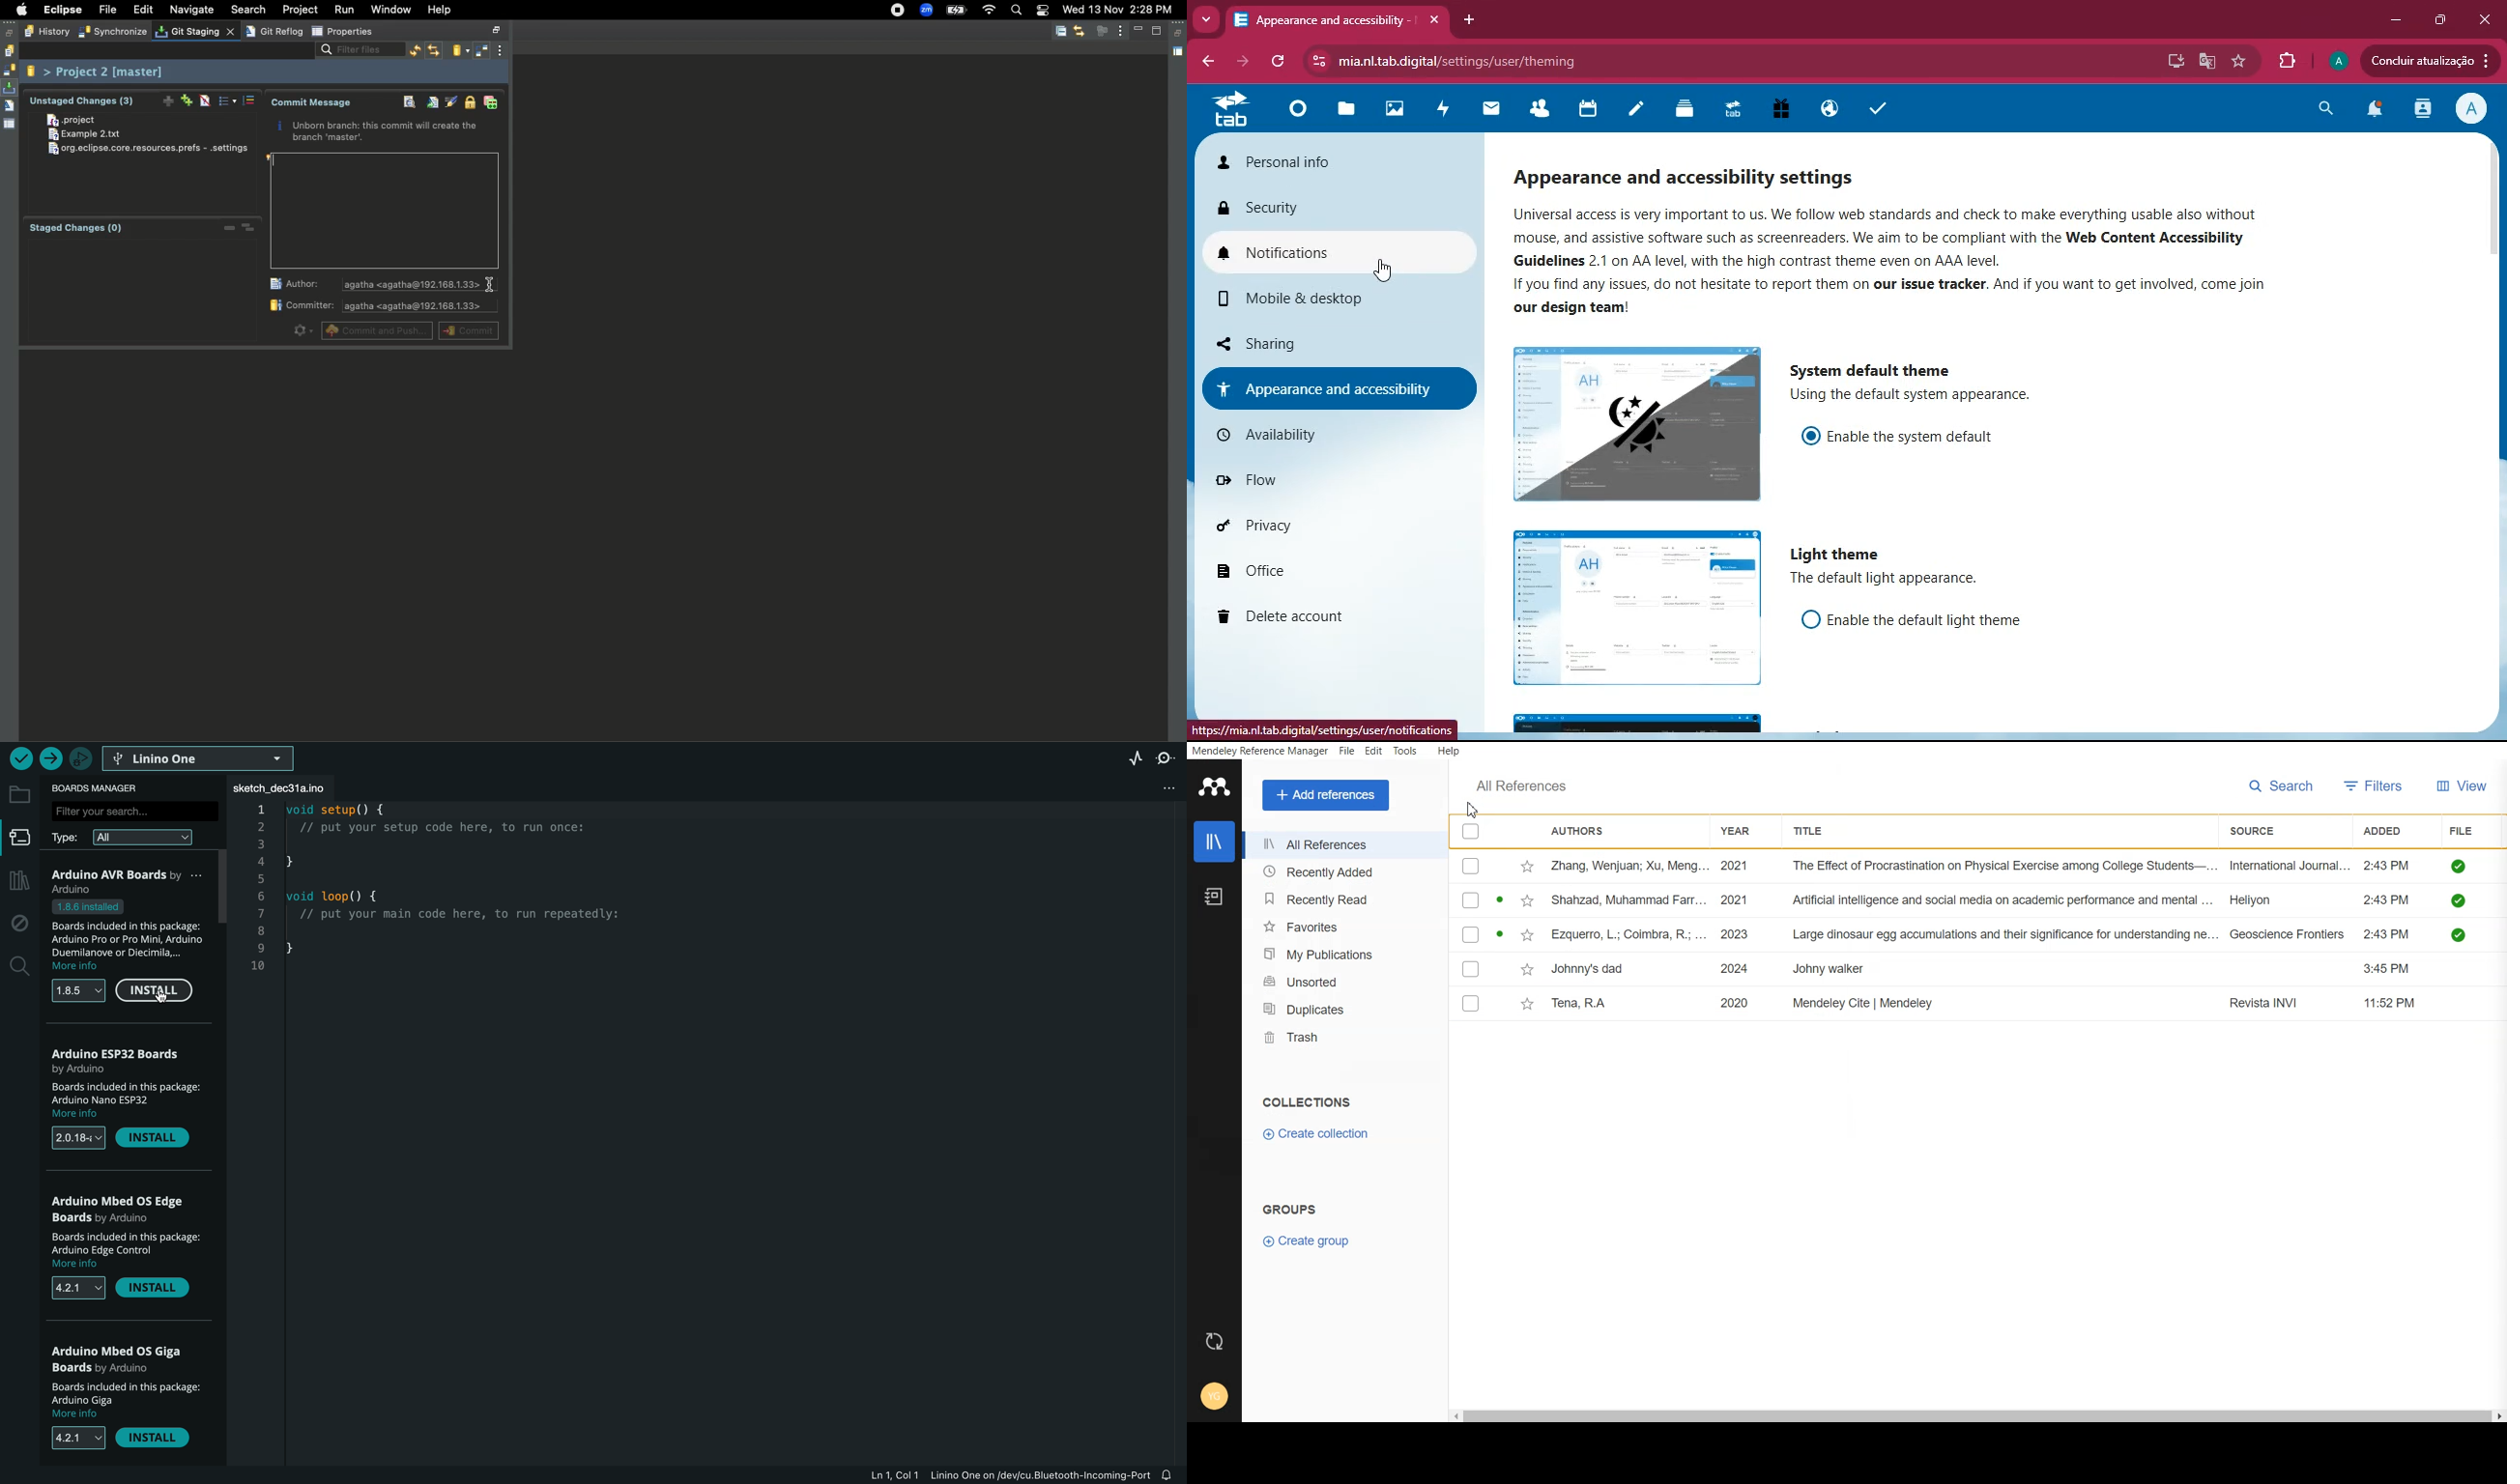 The image size is (2520, 1484). I want to click on Create Collection, so click(1317, 1134).